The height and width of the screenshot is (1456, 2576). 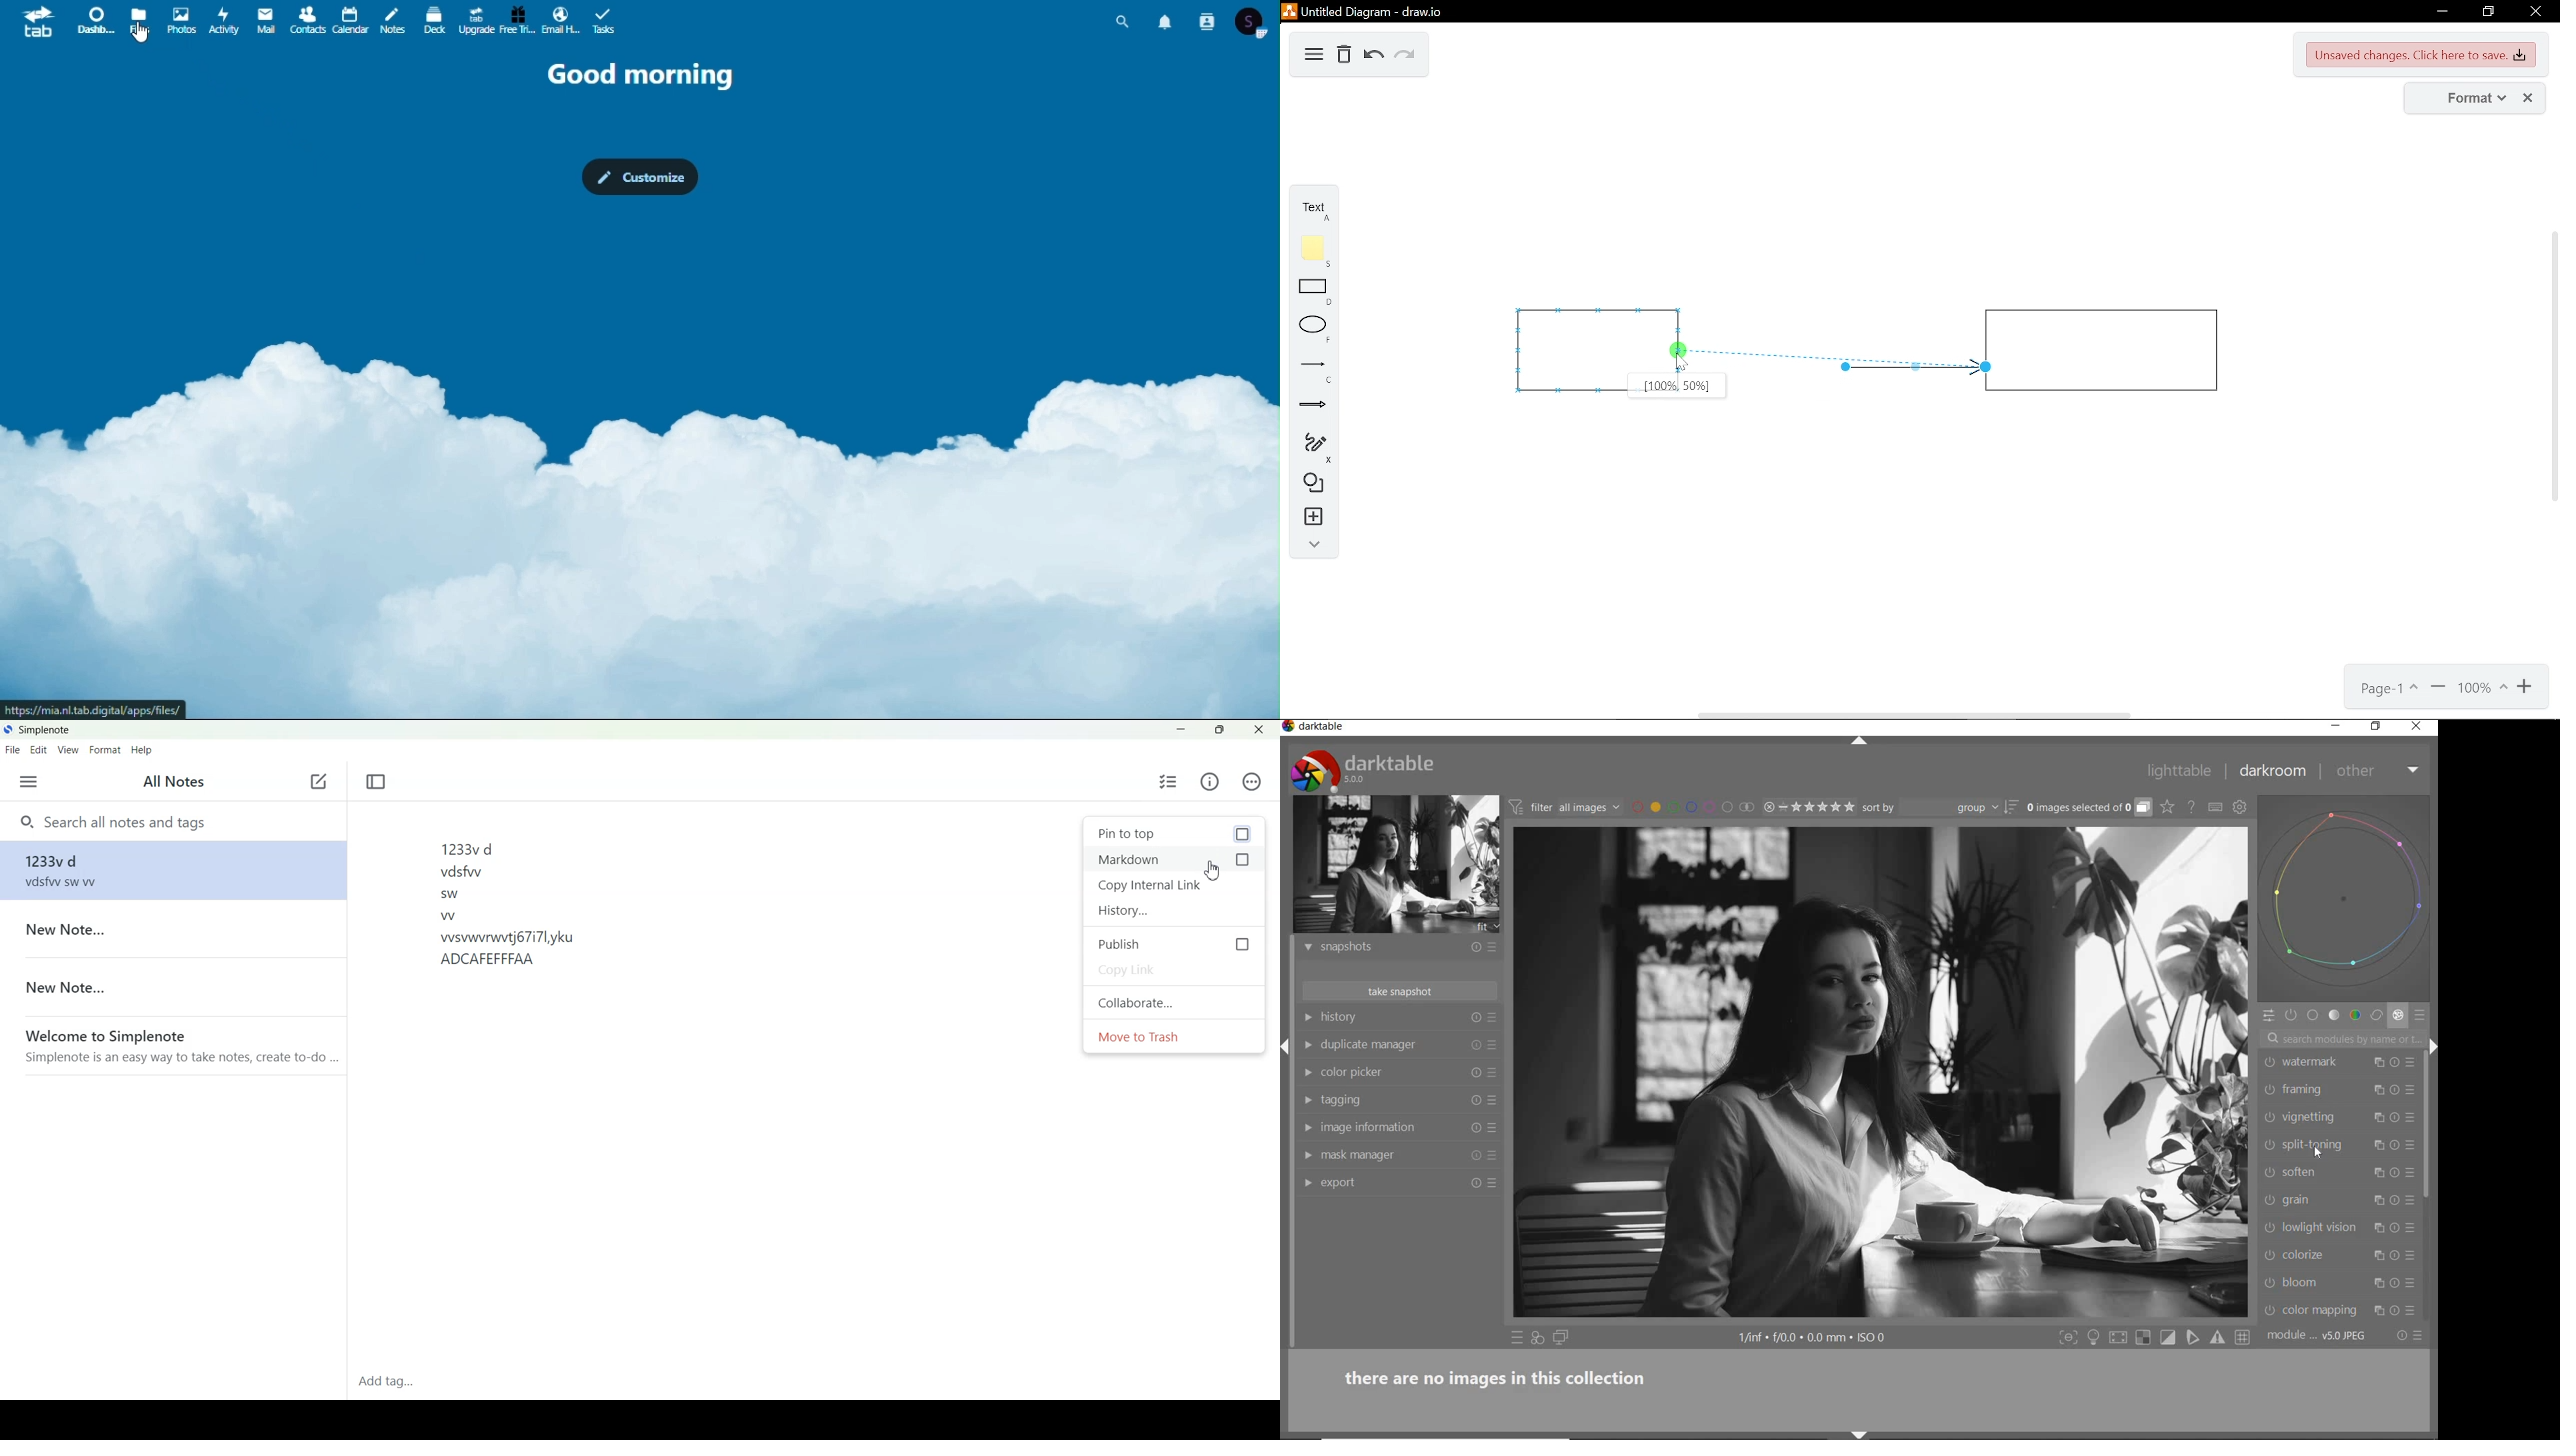 What do you see at coordinates (2143, 1339) in the screenshot?
I see `shift+o` at bounding box center [2143, 1339].